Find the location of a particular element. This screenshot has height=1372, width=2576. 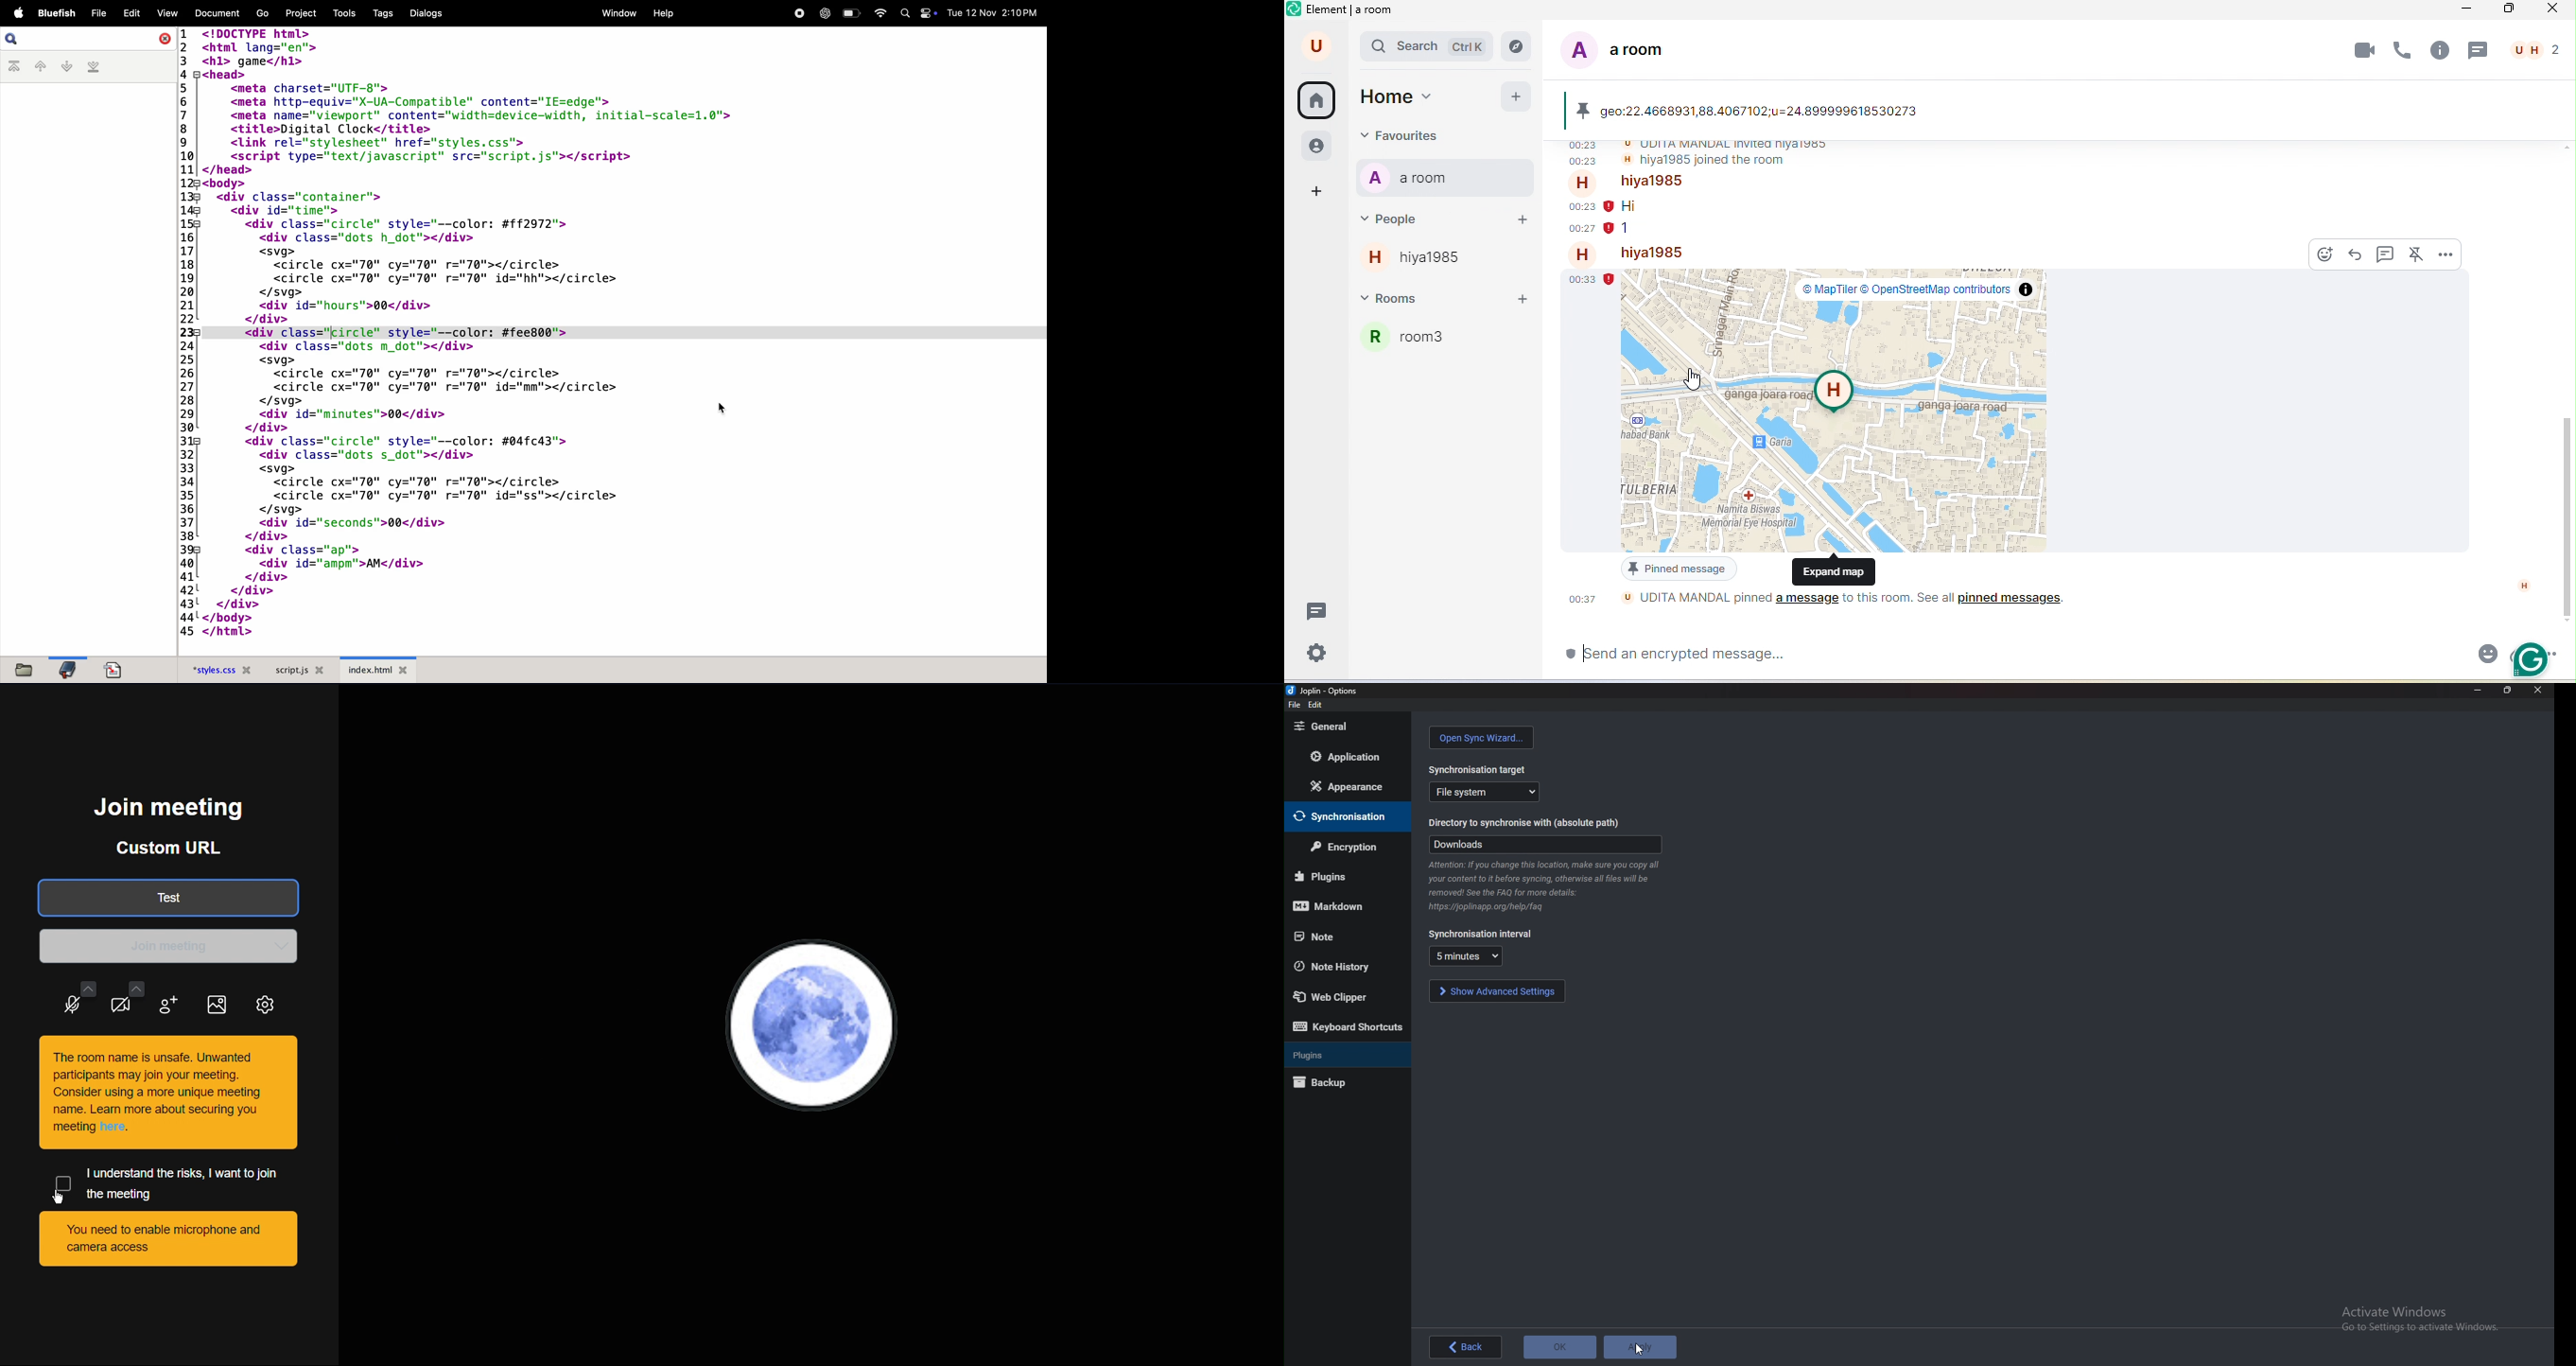

Encryption is located at coordinates (1344, 848).